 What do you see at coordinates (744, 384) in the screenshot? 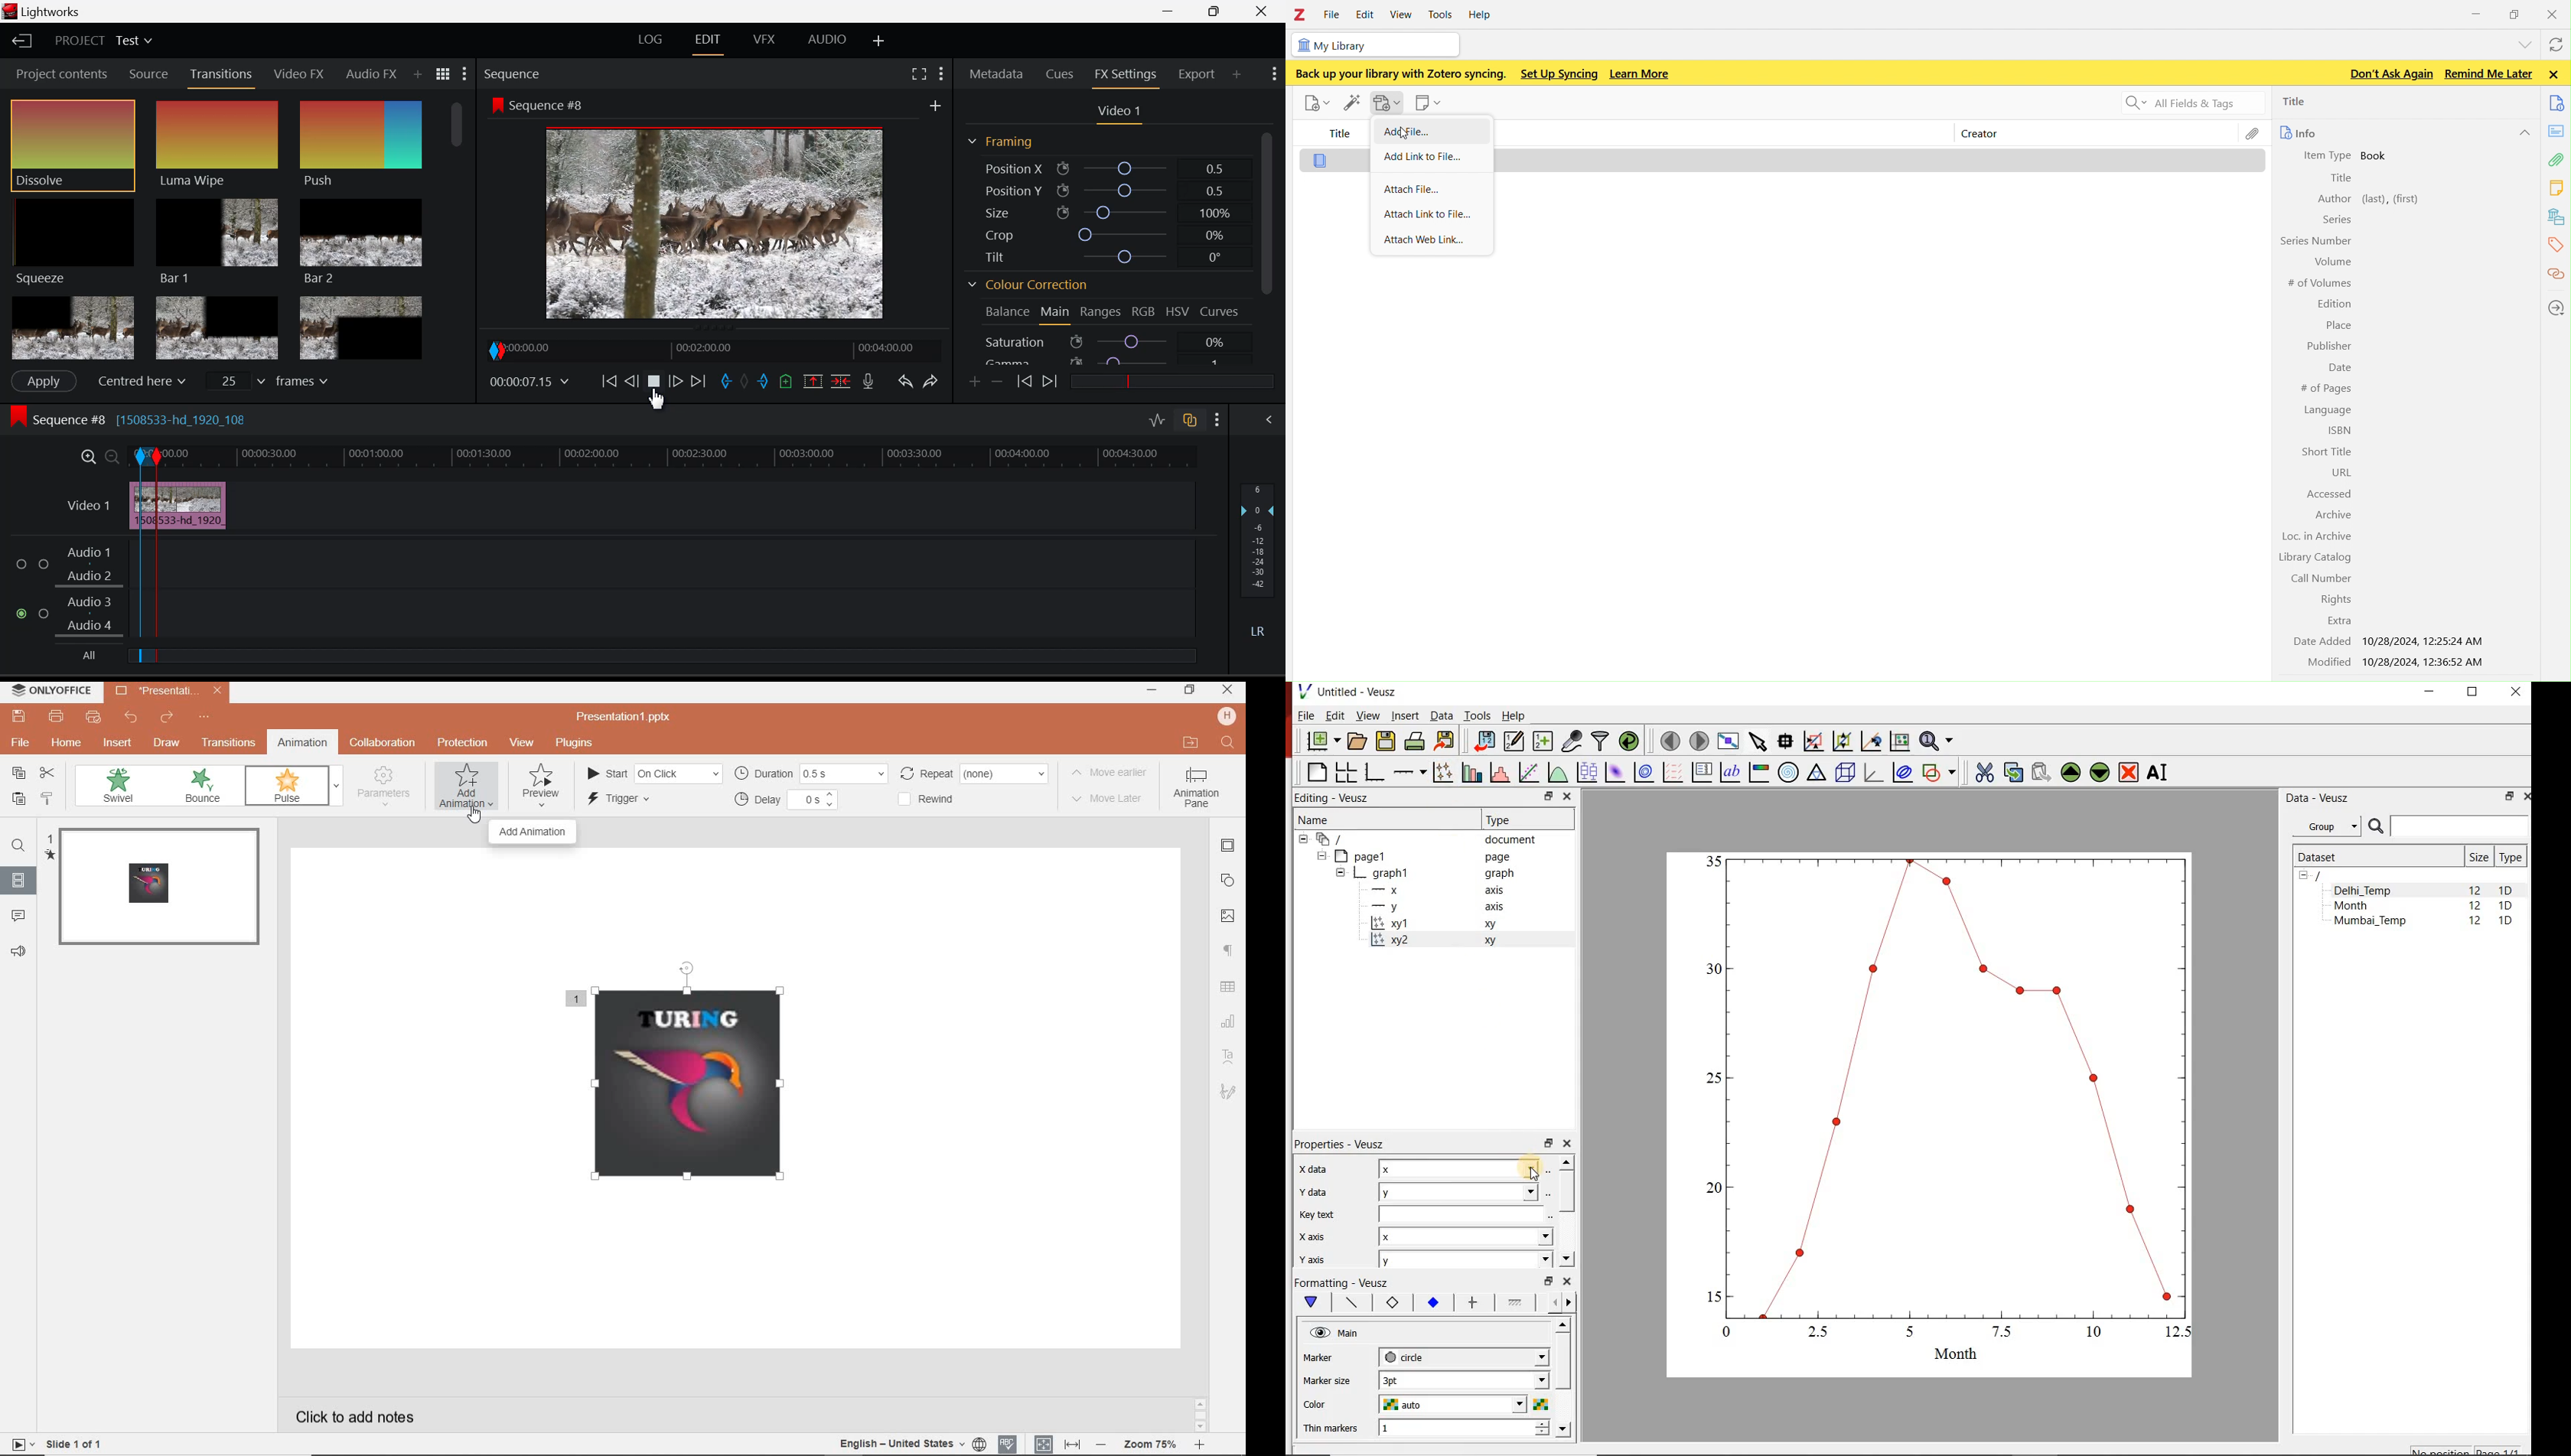
I see `Remove all marks` at bounding box center [744, 384].